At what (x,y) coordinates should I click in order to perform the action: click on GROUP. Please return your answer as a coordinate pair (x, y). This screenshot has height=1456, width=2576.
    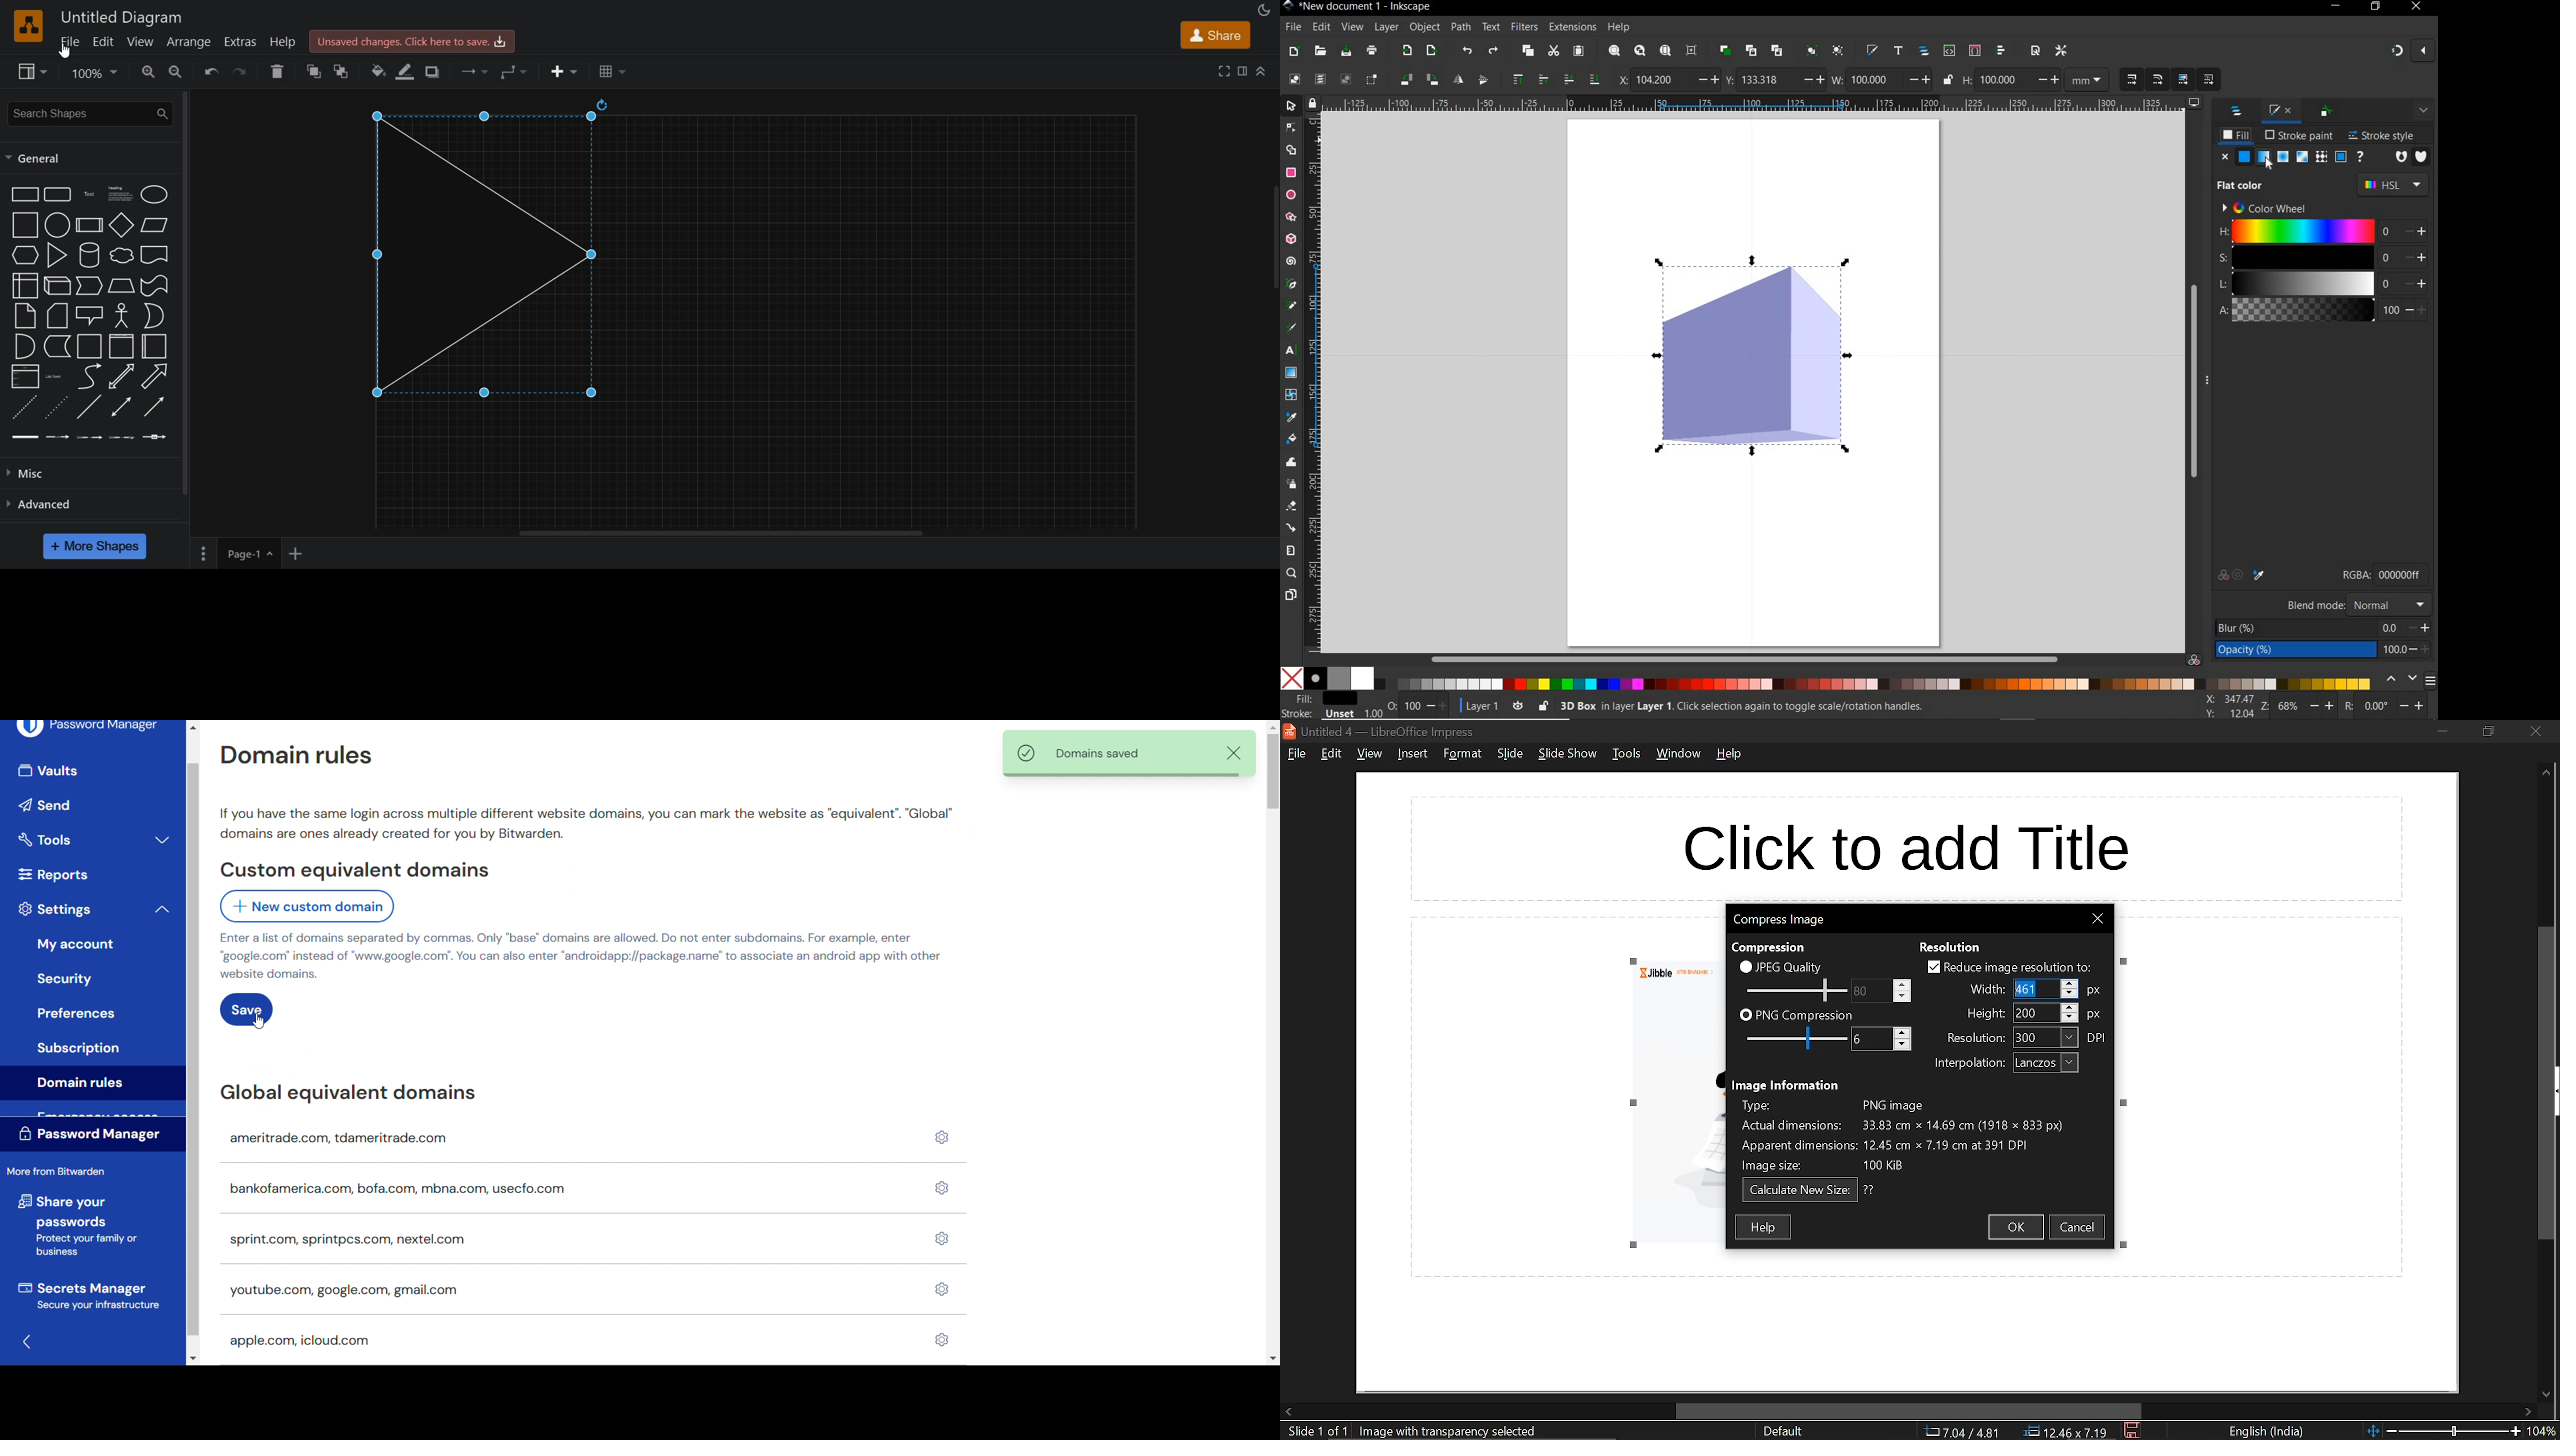
    Looking at the image, I should click on (1810, 50).